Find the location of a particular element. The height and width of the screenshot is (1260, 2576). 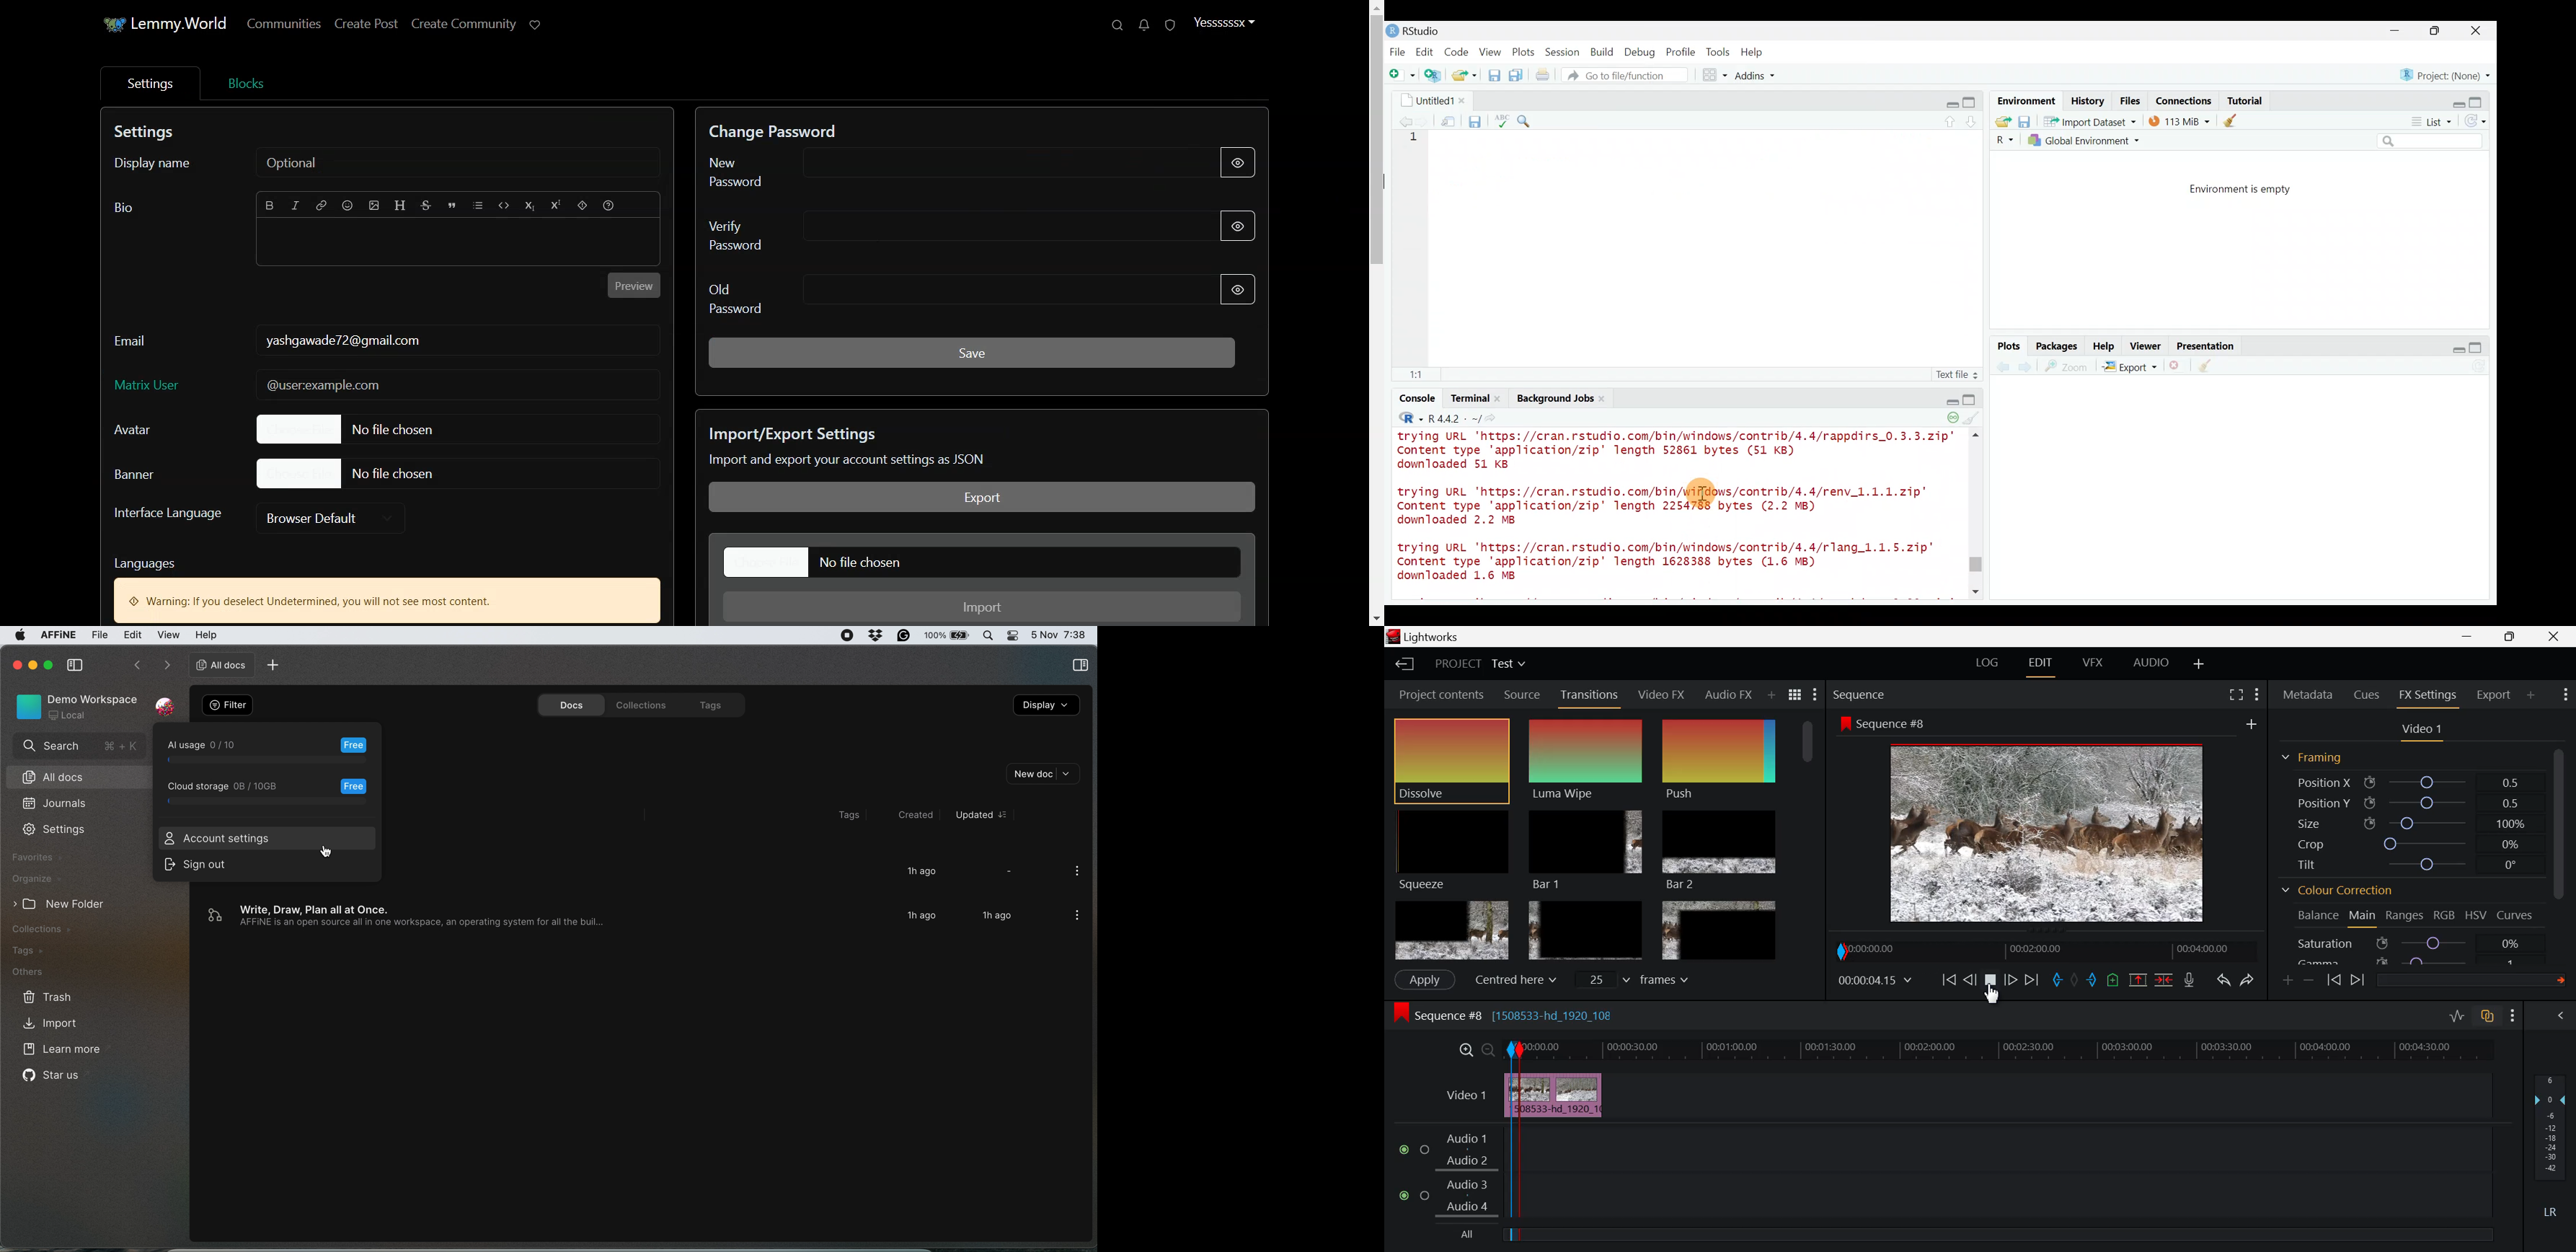

remove the current plot is located at coordinates (2176, 368).